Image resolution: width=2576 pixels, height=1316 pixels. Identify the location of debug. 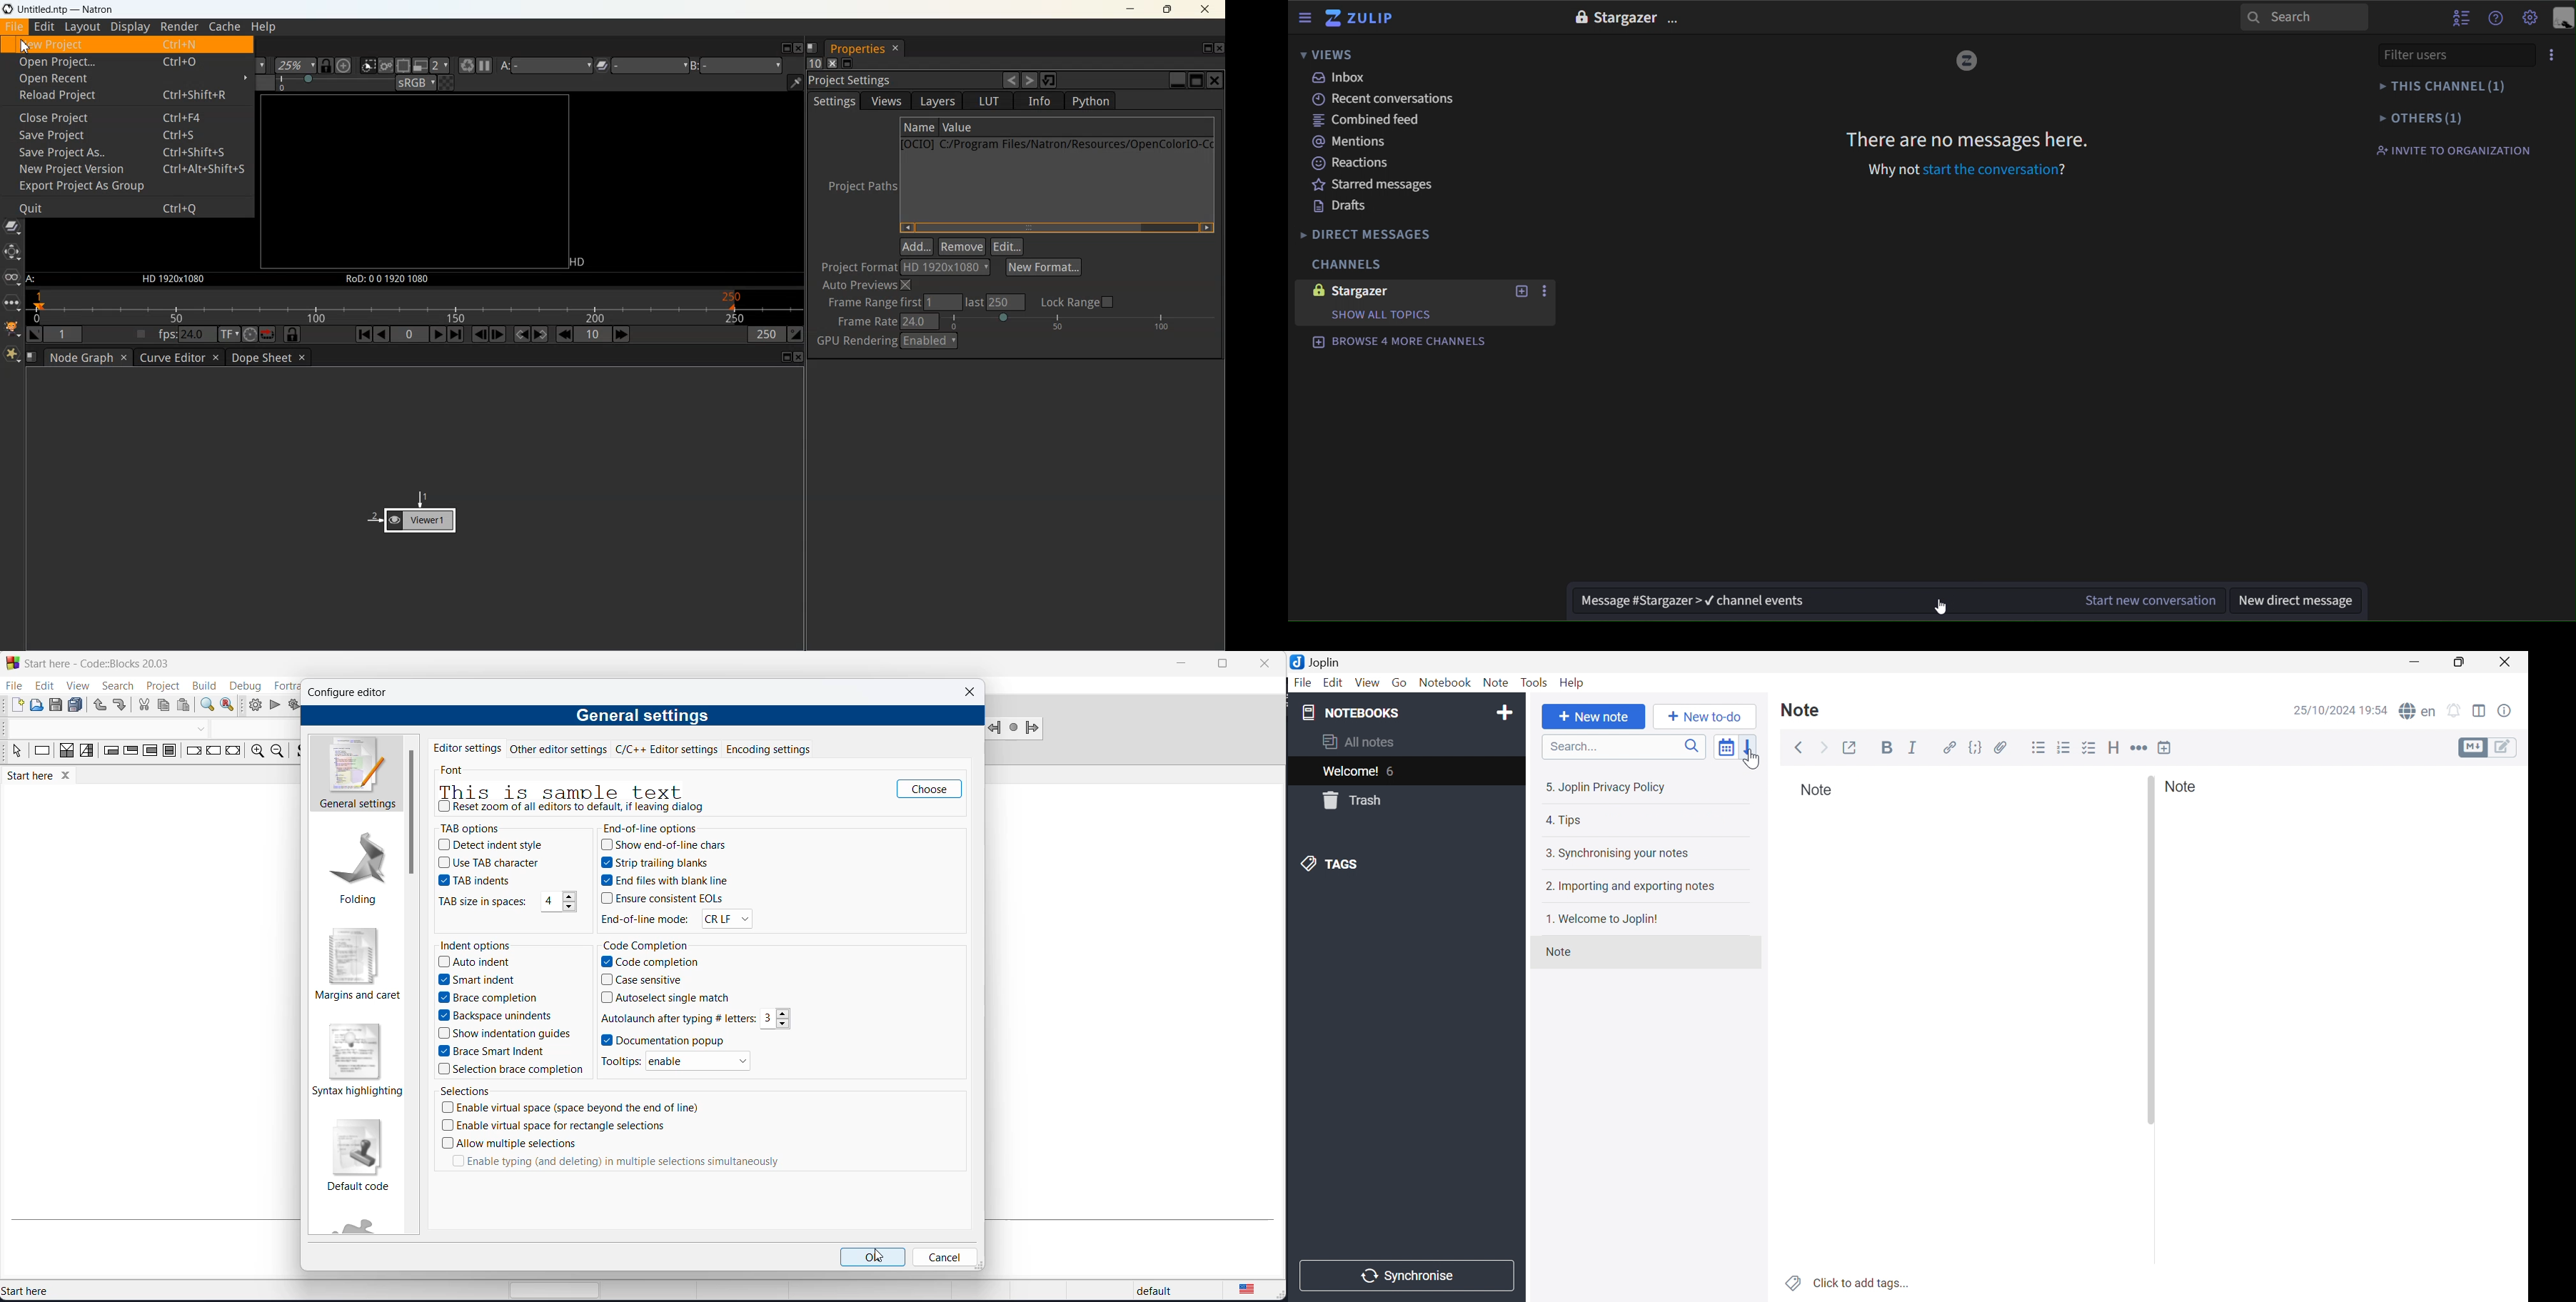
(244, 683).